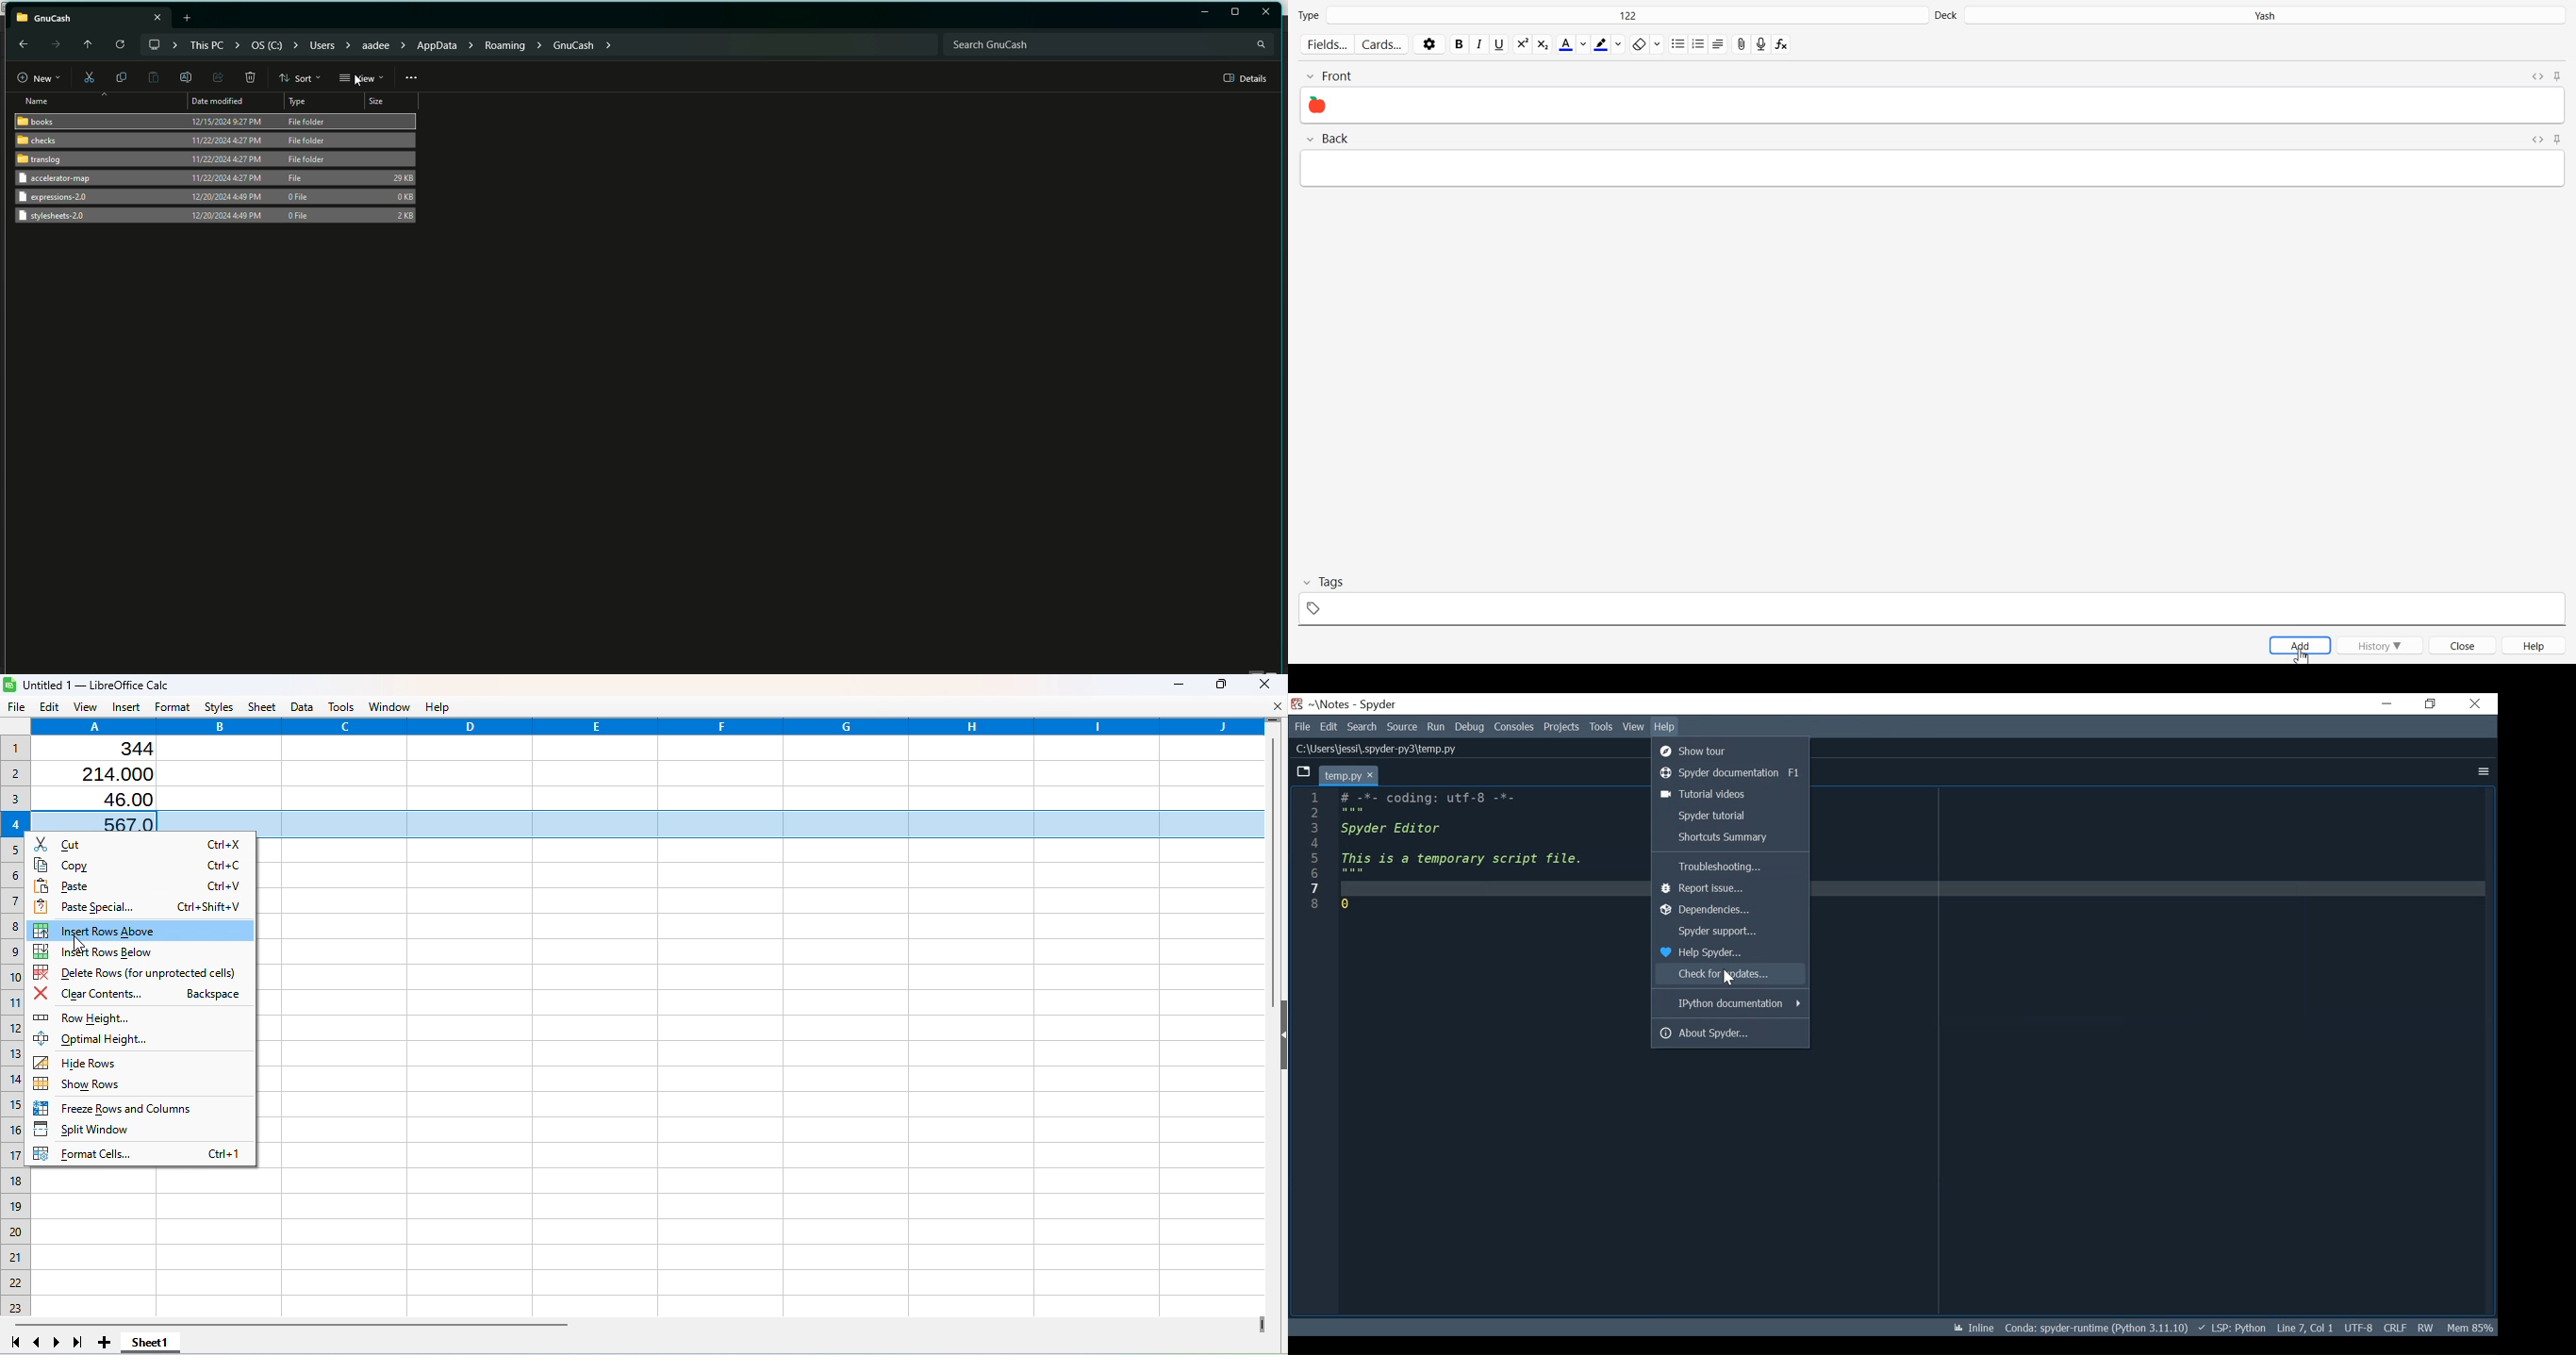 This screenshot has width=2576, height=1372. Describe the element at coordinates (64, 180) in the screenshot. I see `accelerator-map` at that location.